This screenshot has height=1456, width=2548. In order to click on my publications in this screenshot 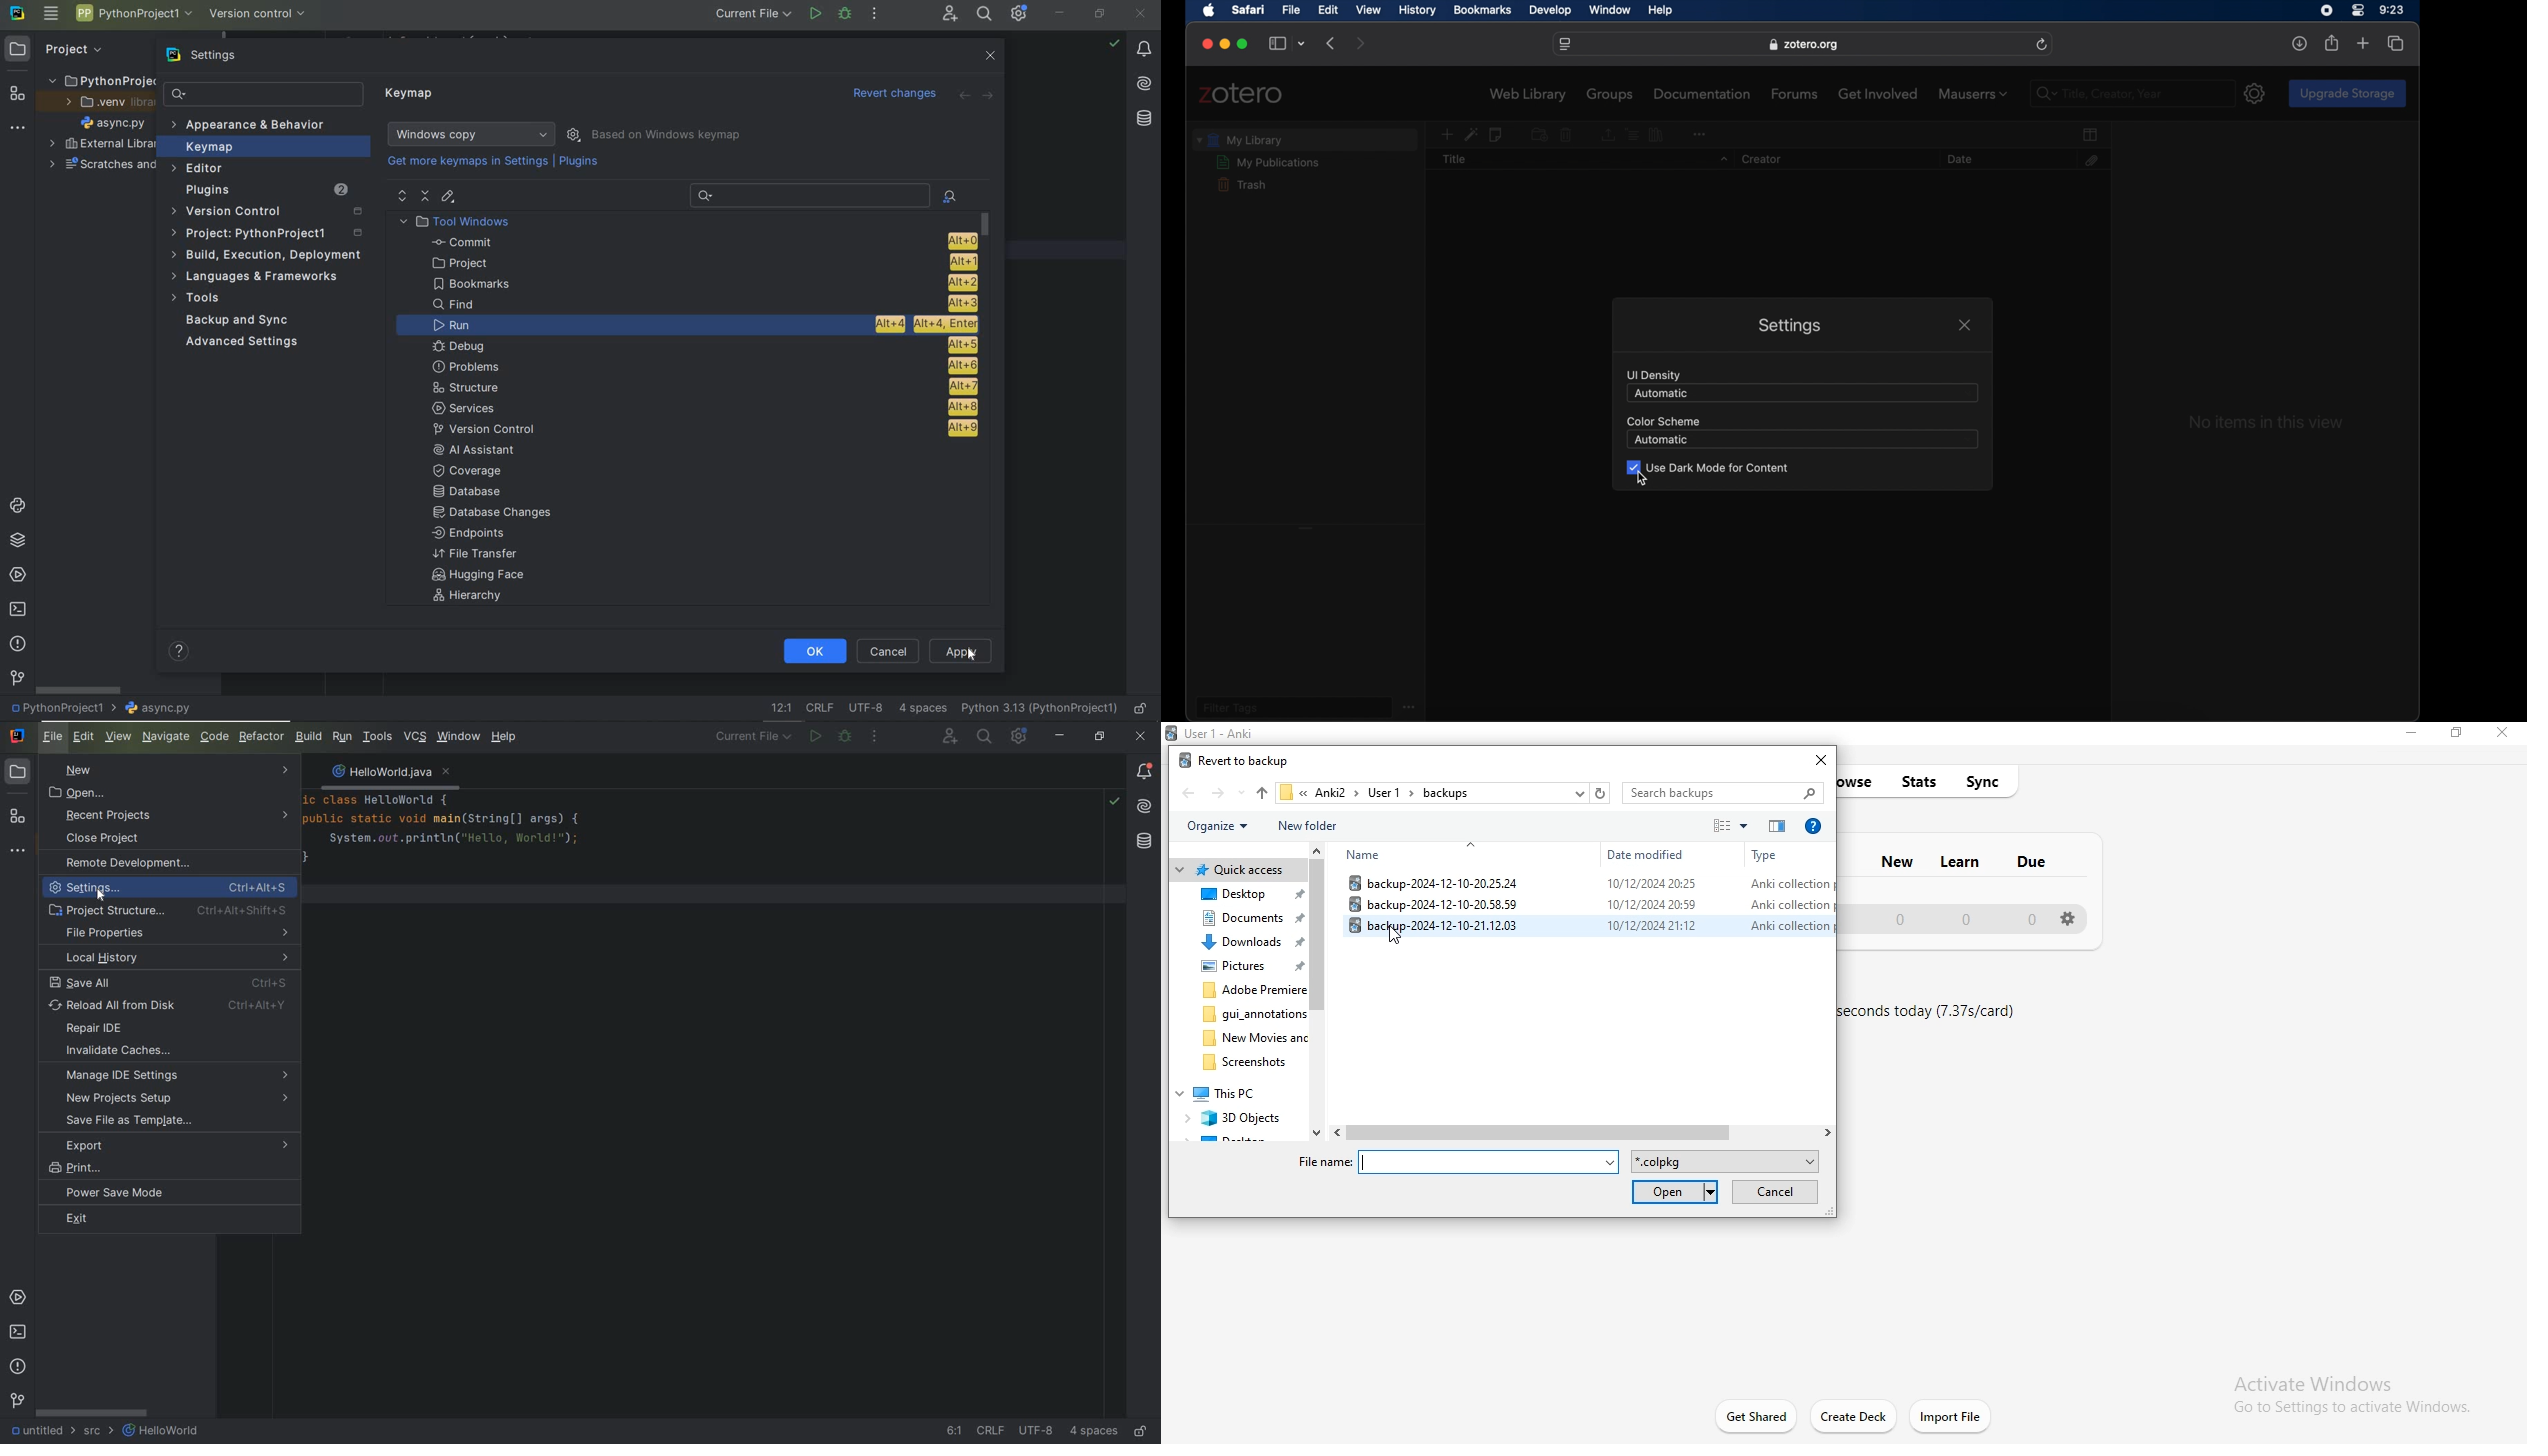, I will do `click(1269, 162)`.